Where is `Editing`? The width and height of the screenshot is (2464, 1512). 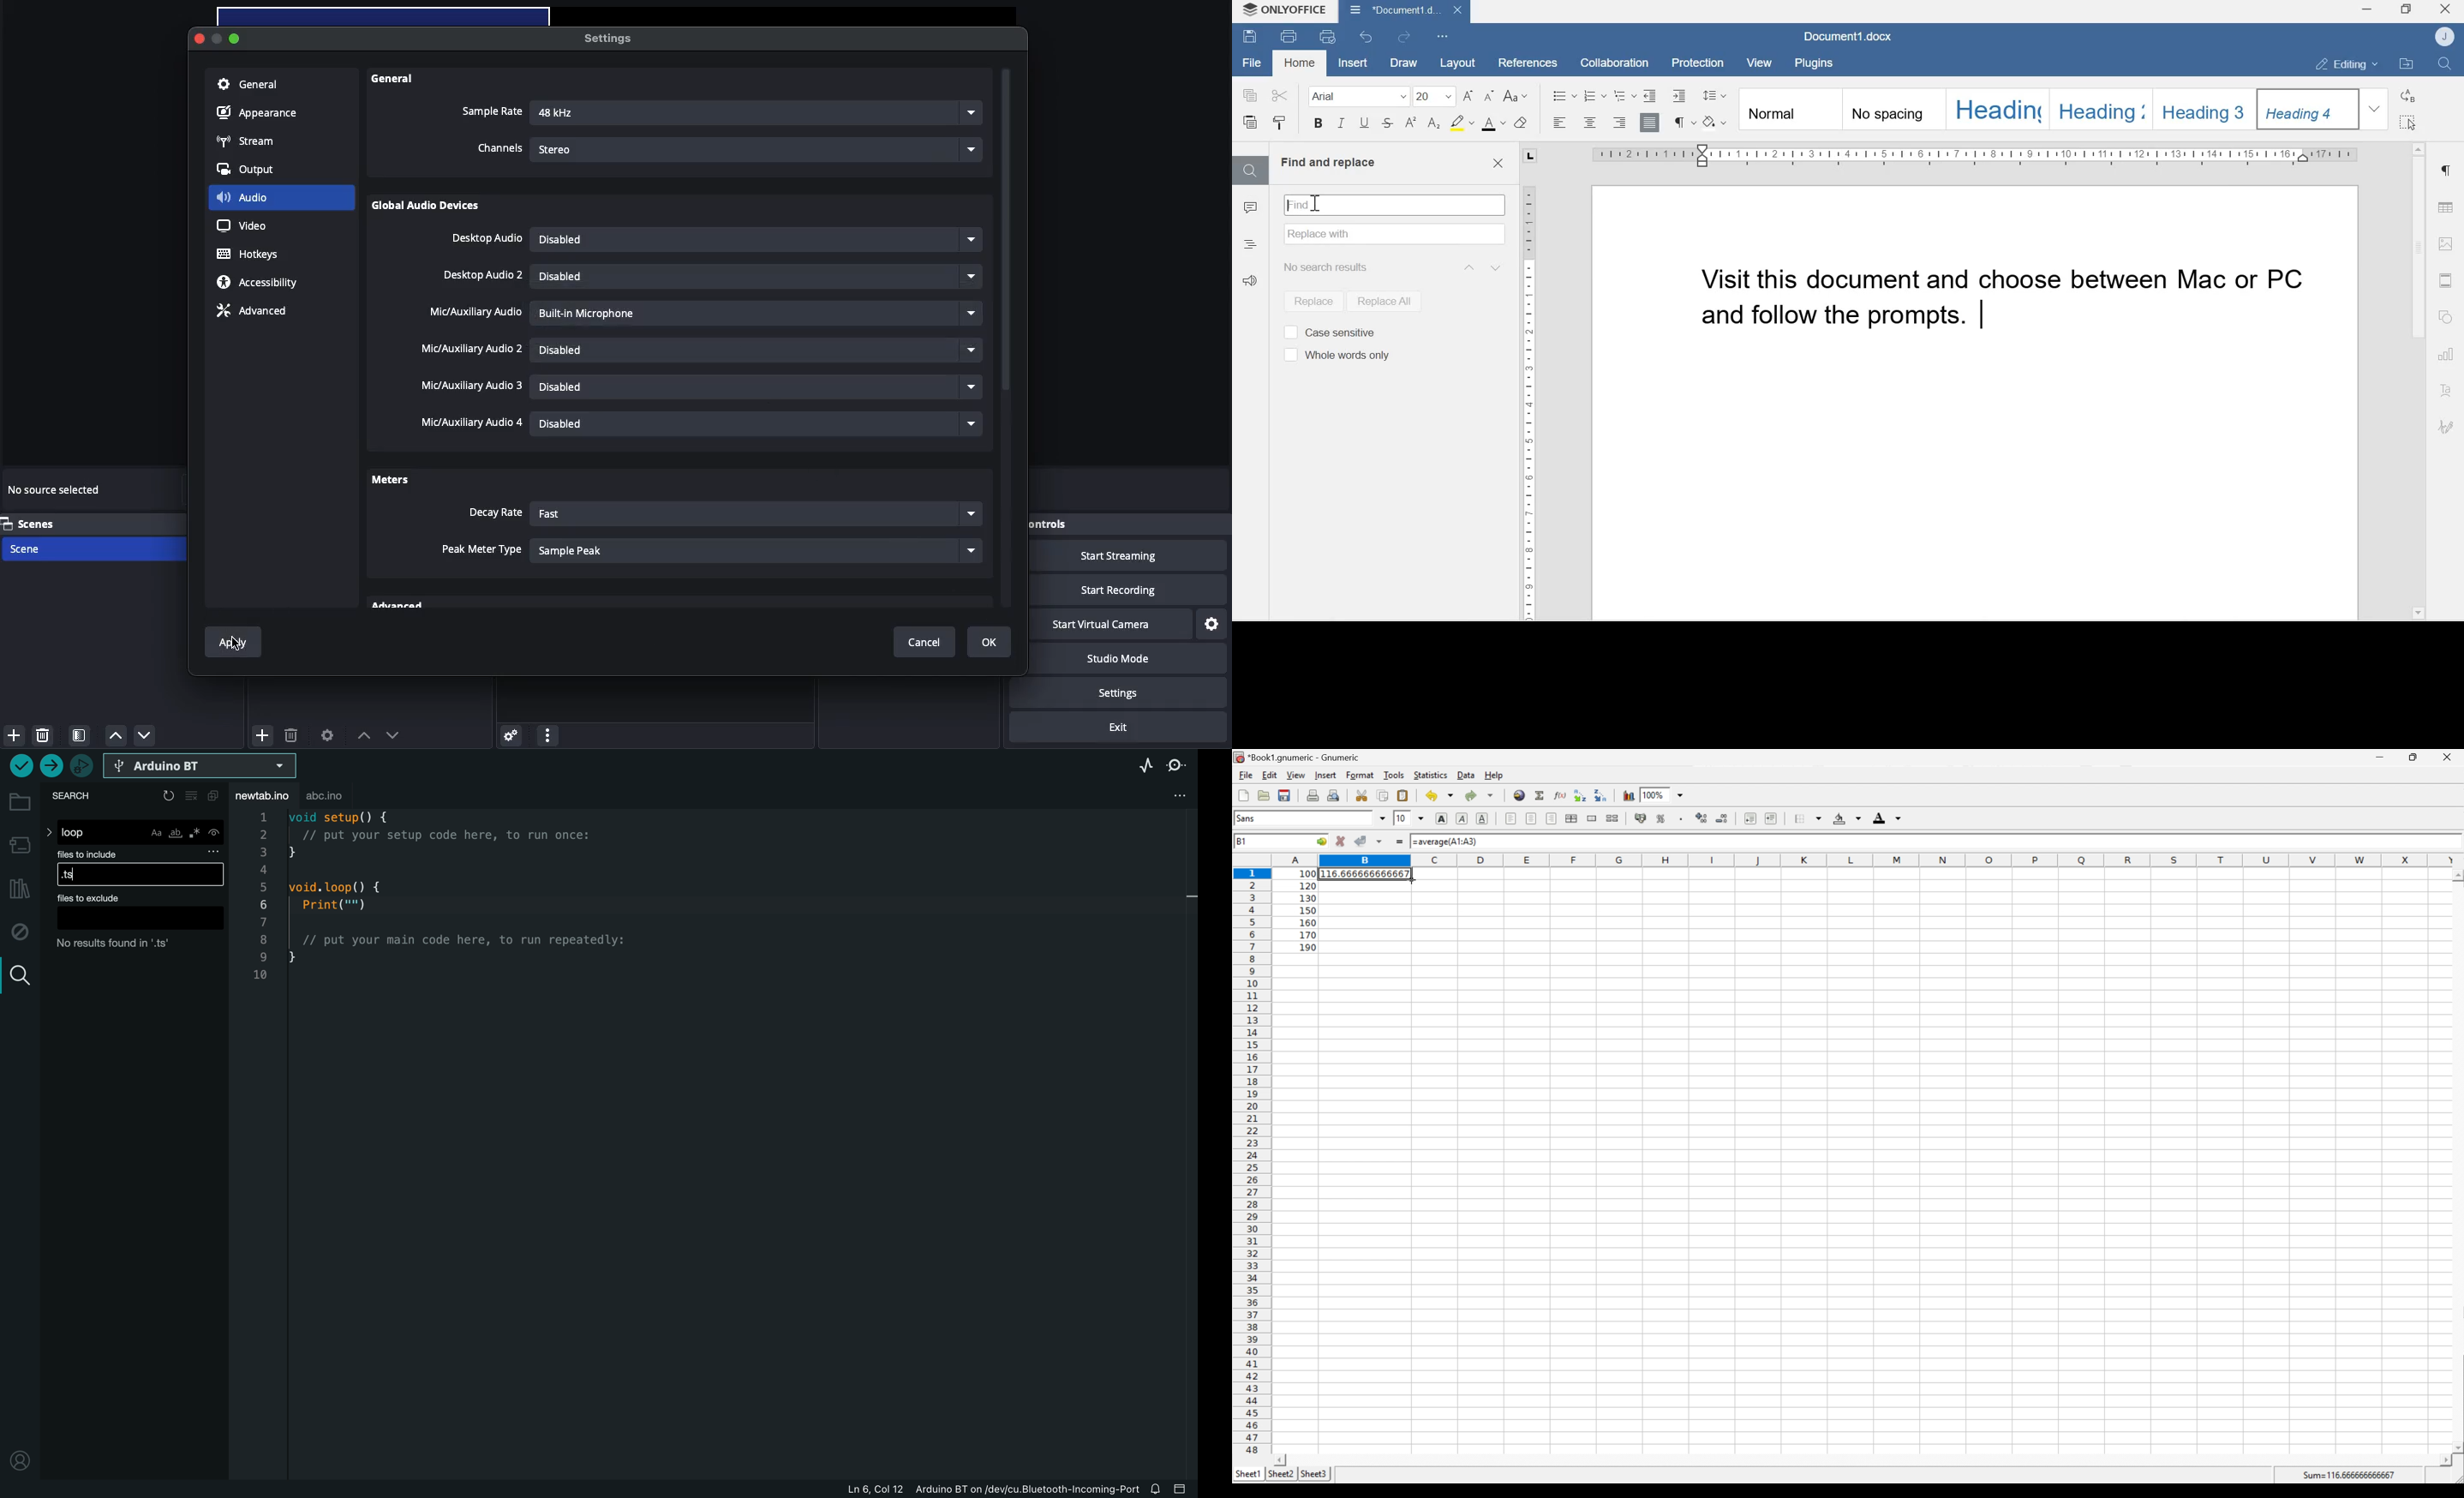 Editing is located at coordinates (2340, 64).